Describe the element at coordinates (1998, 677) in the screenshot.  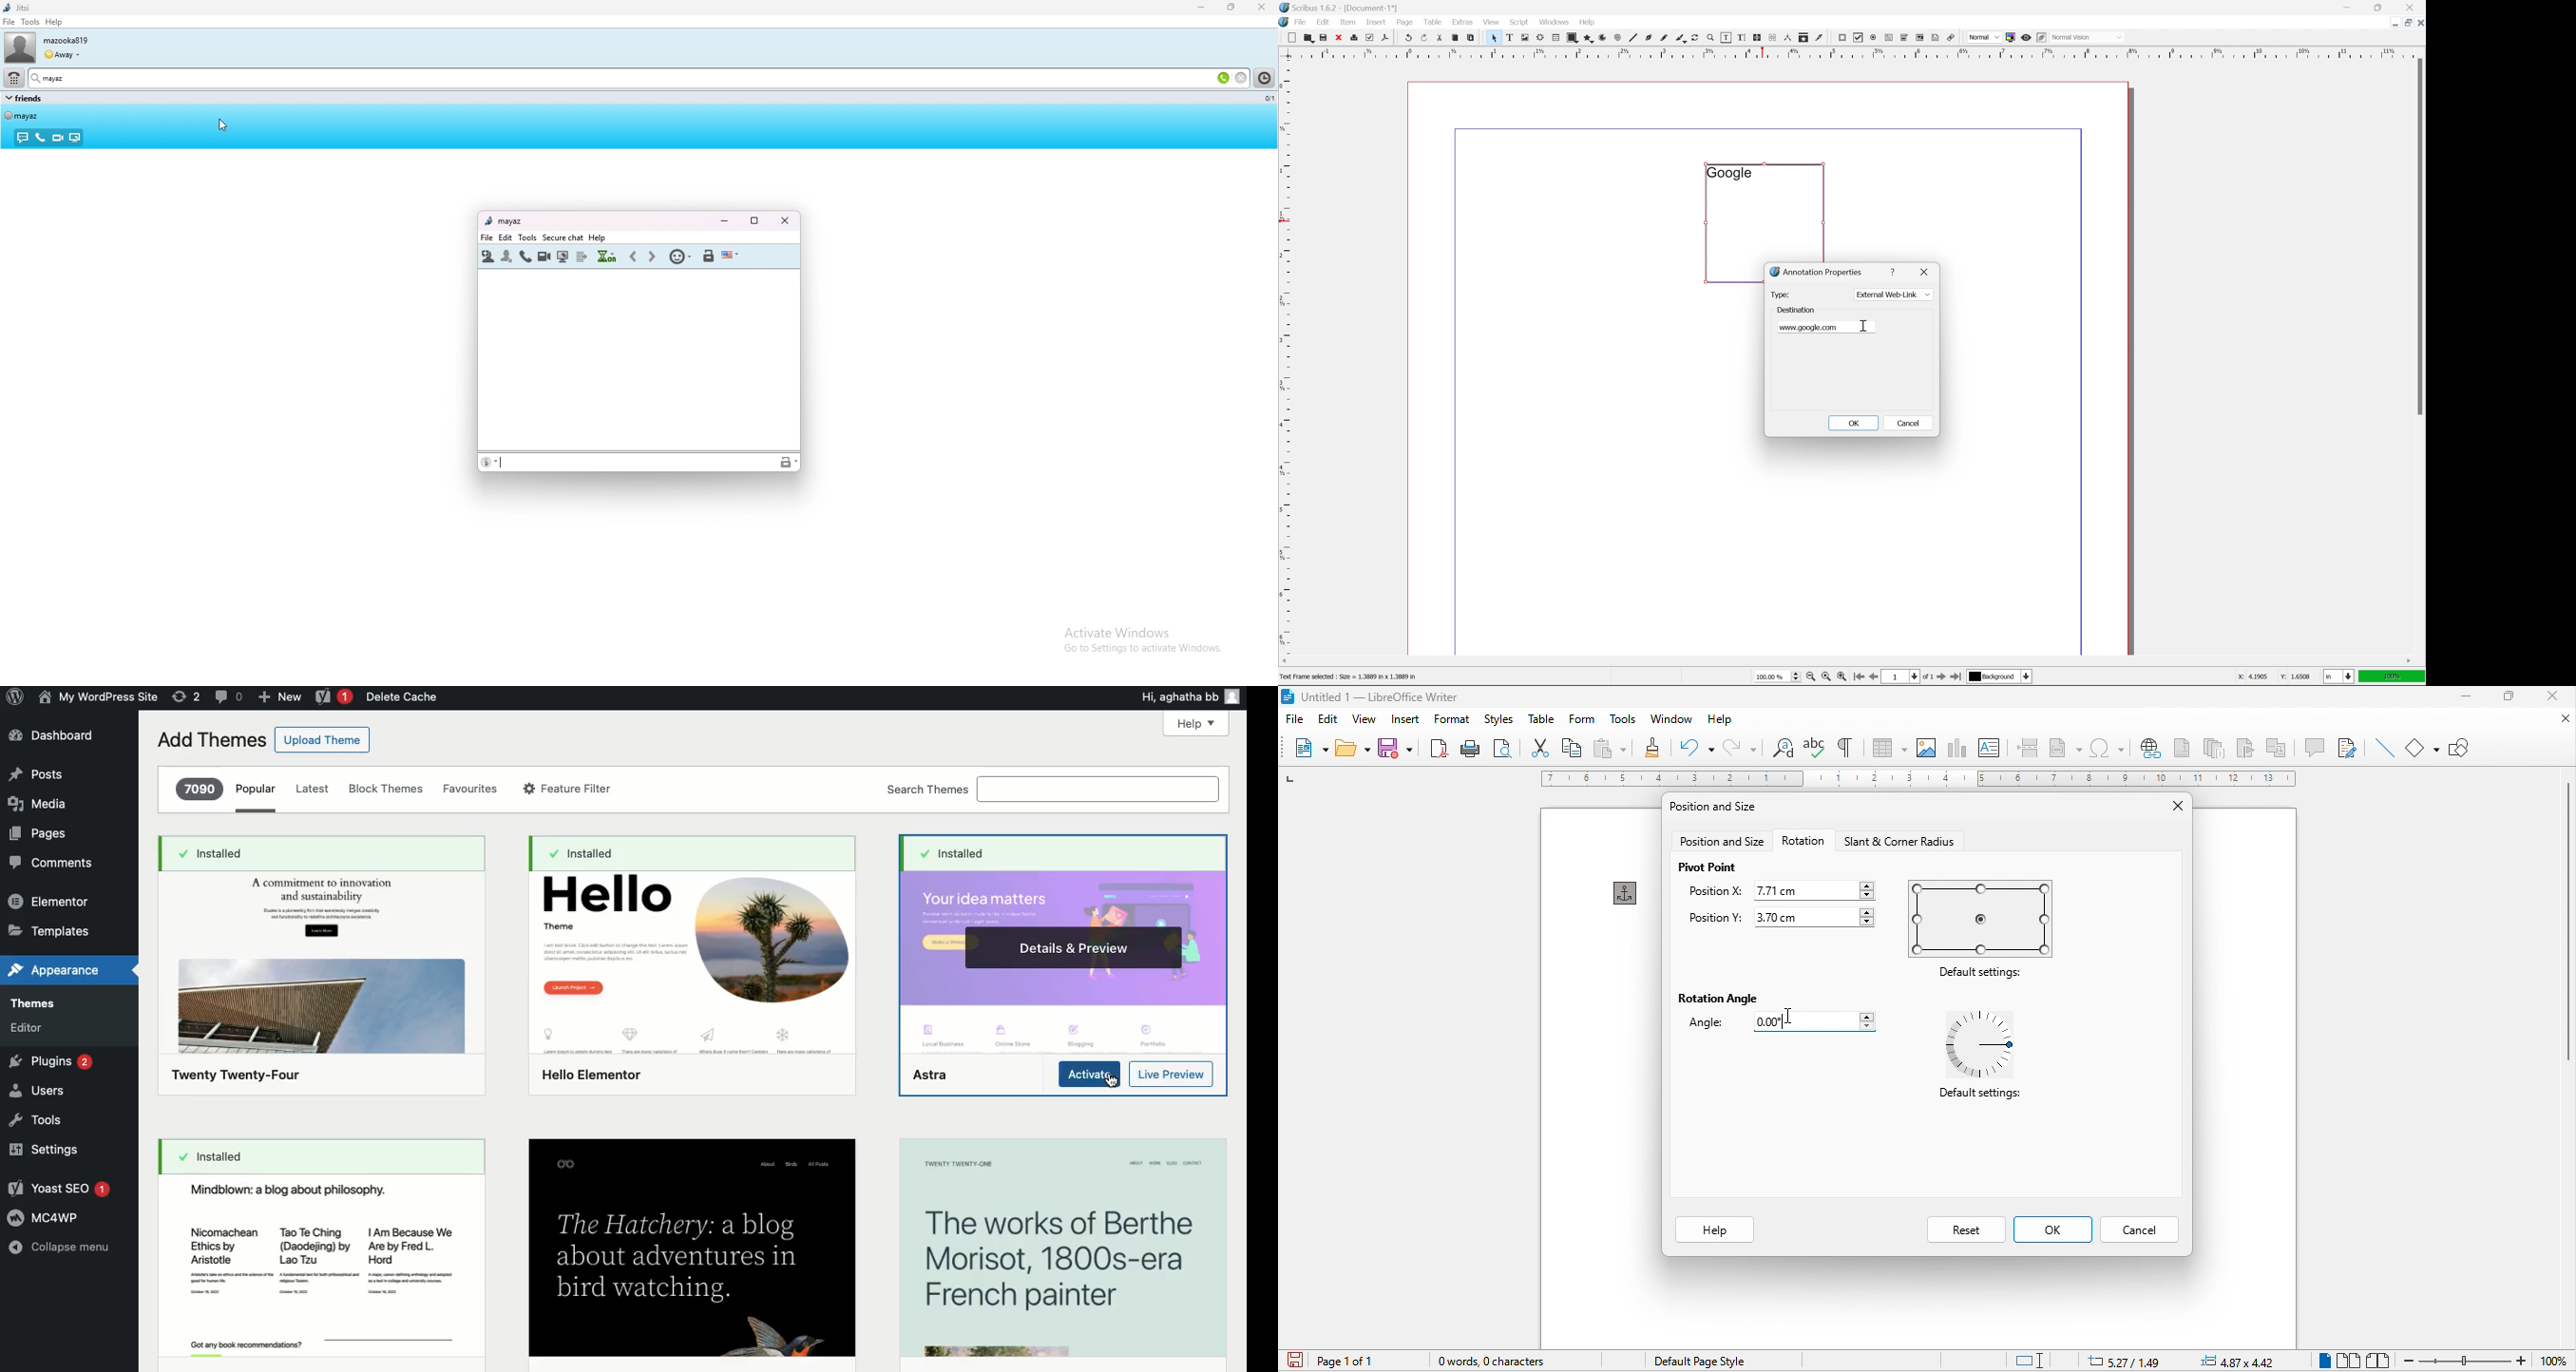
I see `select current layer` at that location.